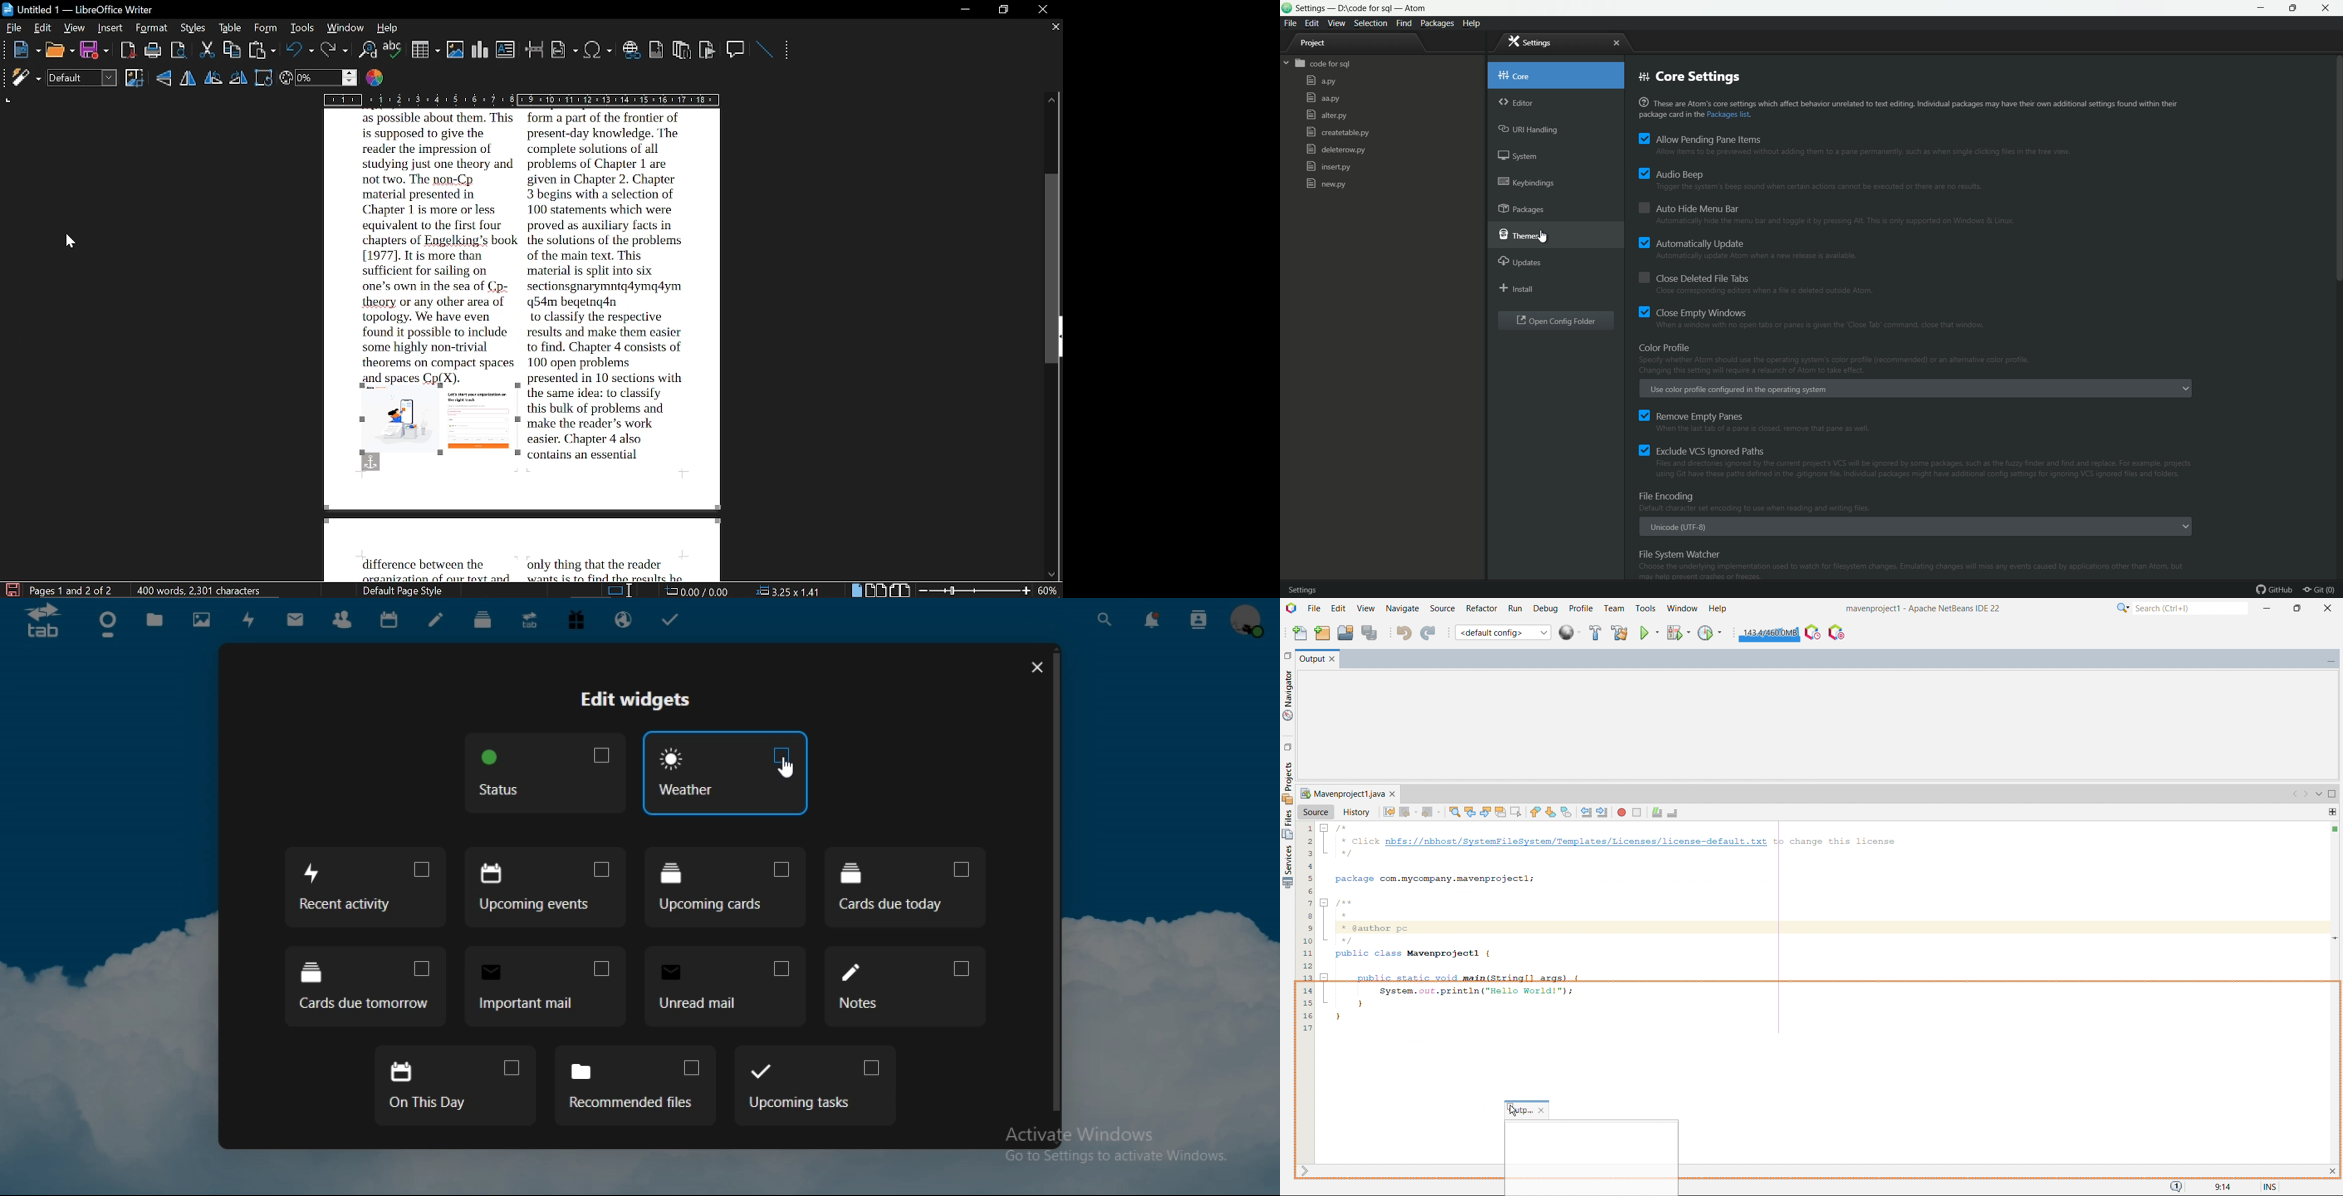 The width and height of the screenshot is (2352, 1204). What do you see at coordinates (1054, 880) in the screenshot?
I see `scrollbar` at bounding box center [1054, 880].